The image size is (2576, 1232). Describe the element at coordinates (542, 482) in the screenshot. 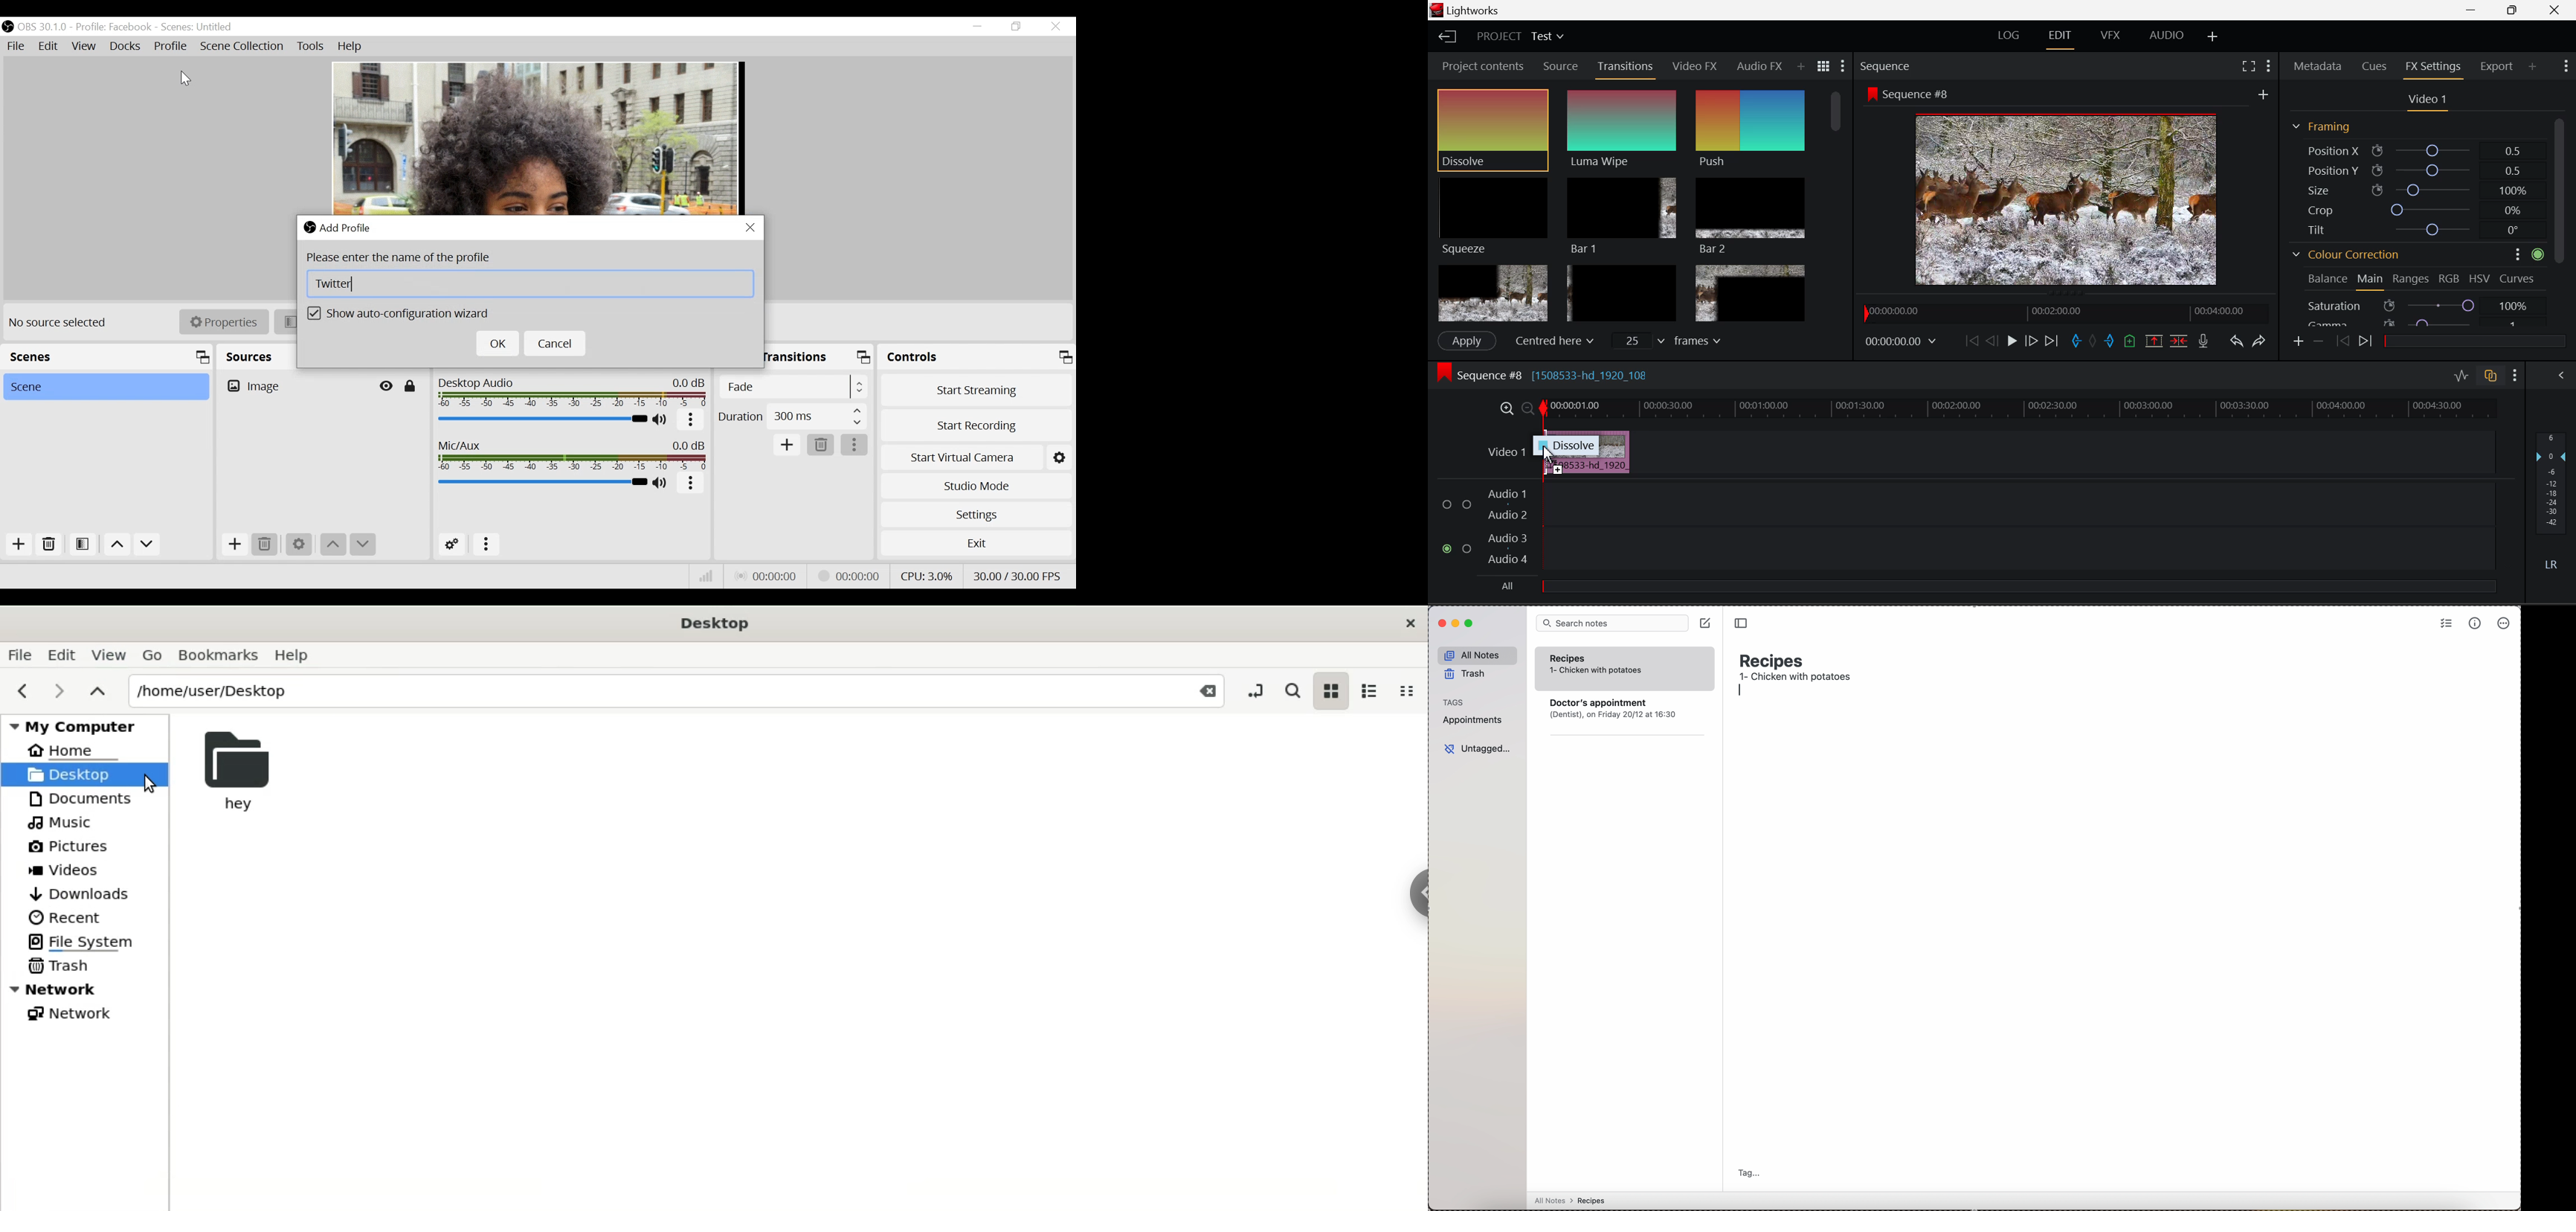

I see `Mic/Aux` at that location.